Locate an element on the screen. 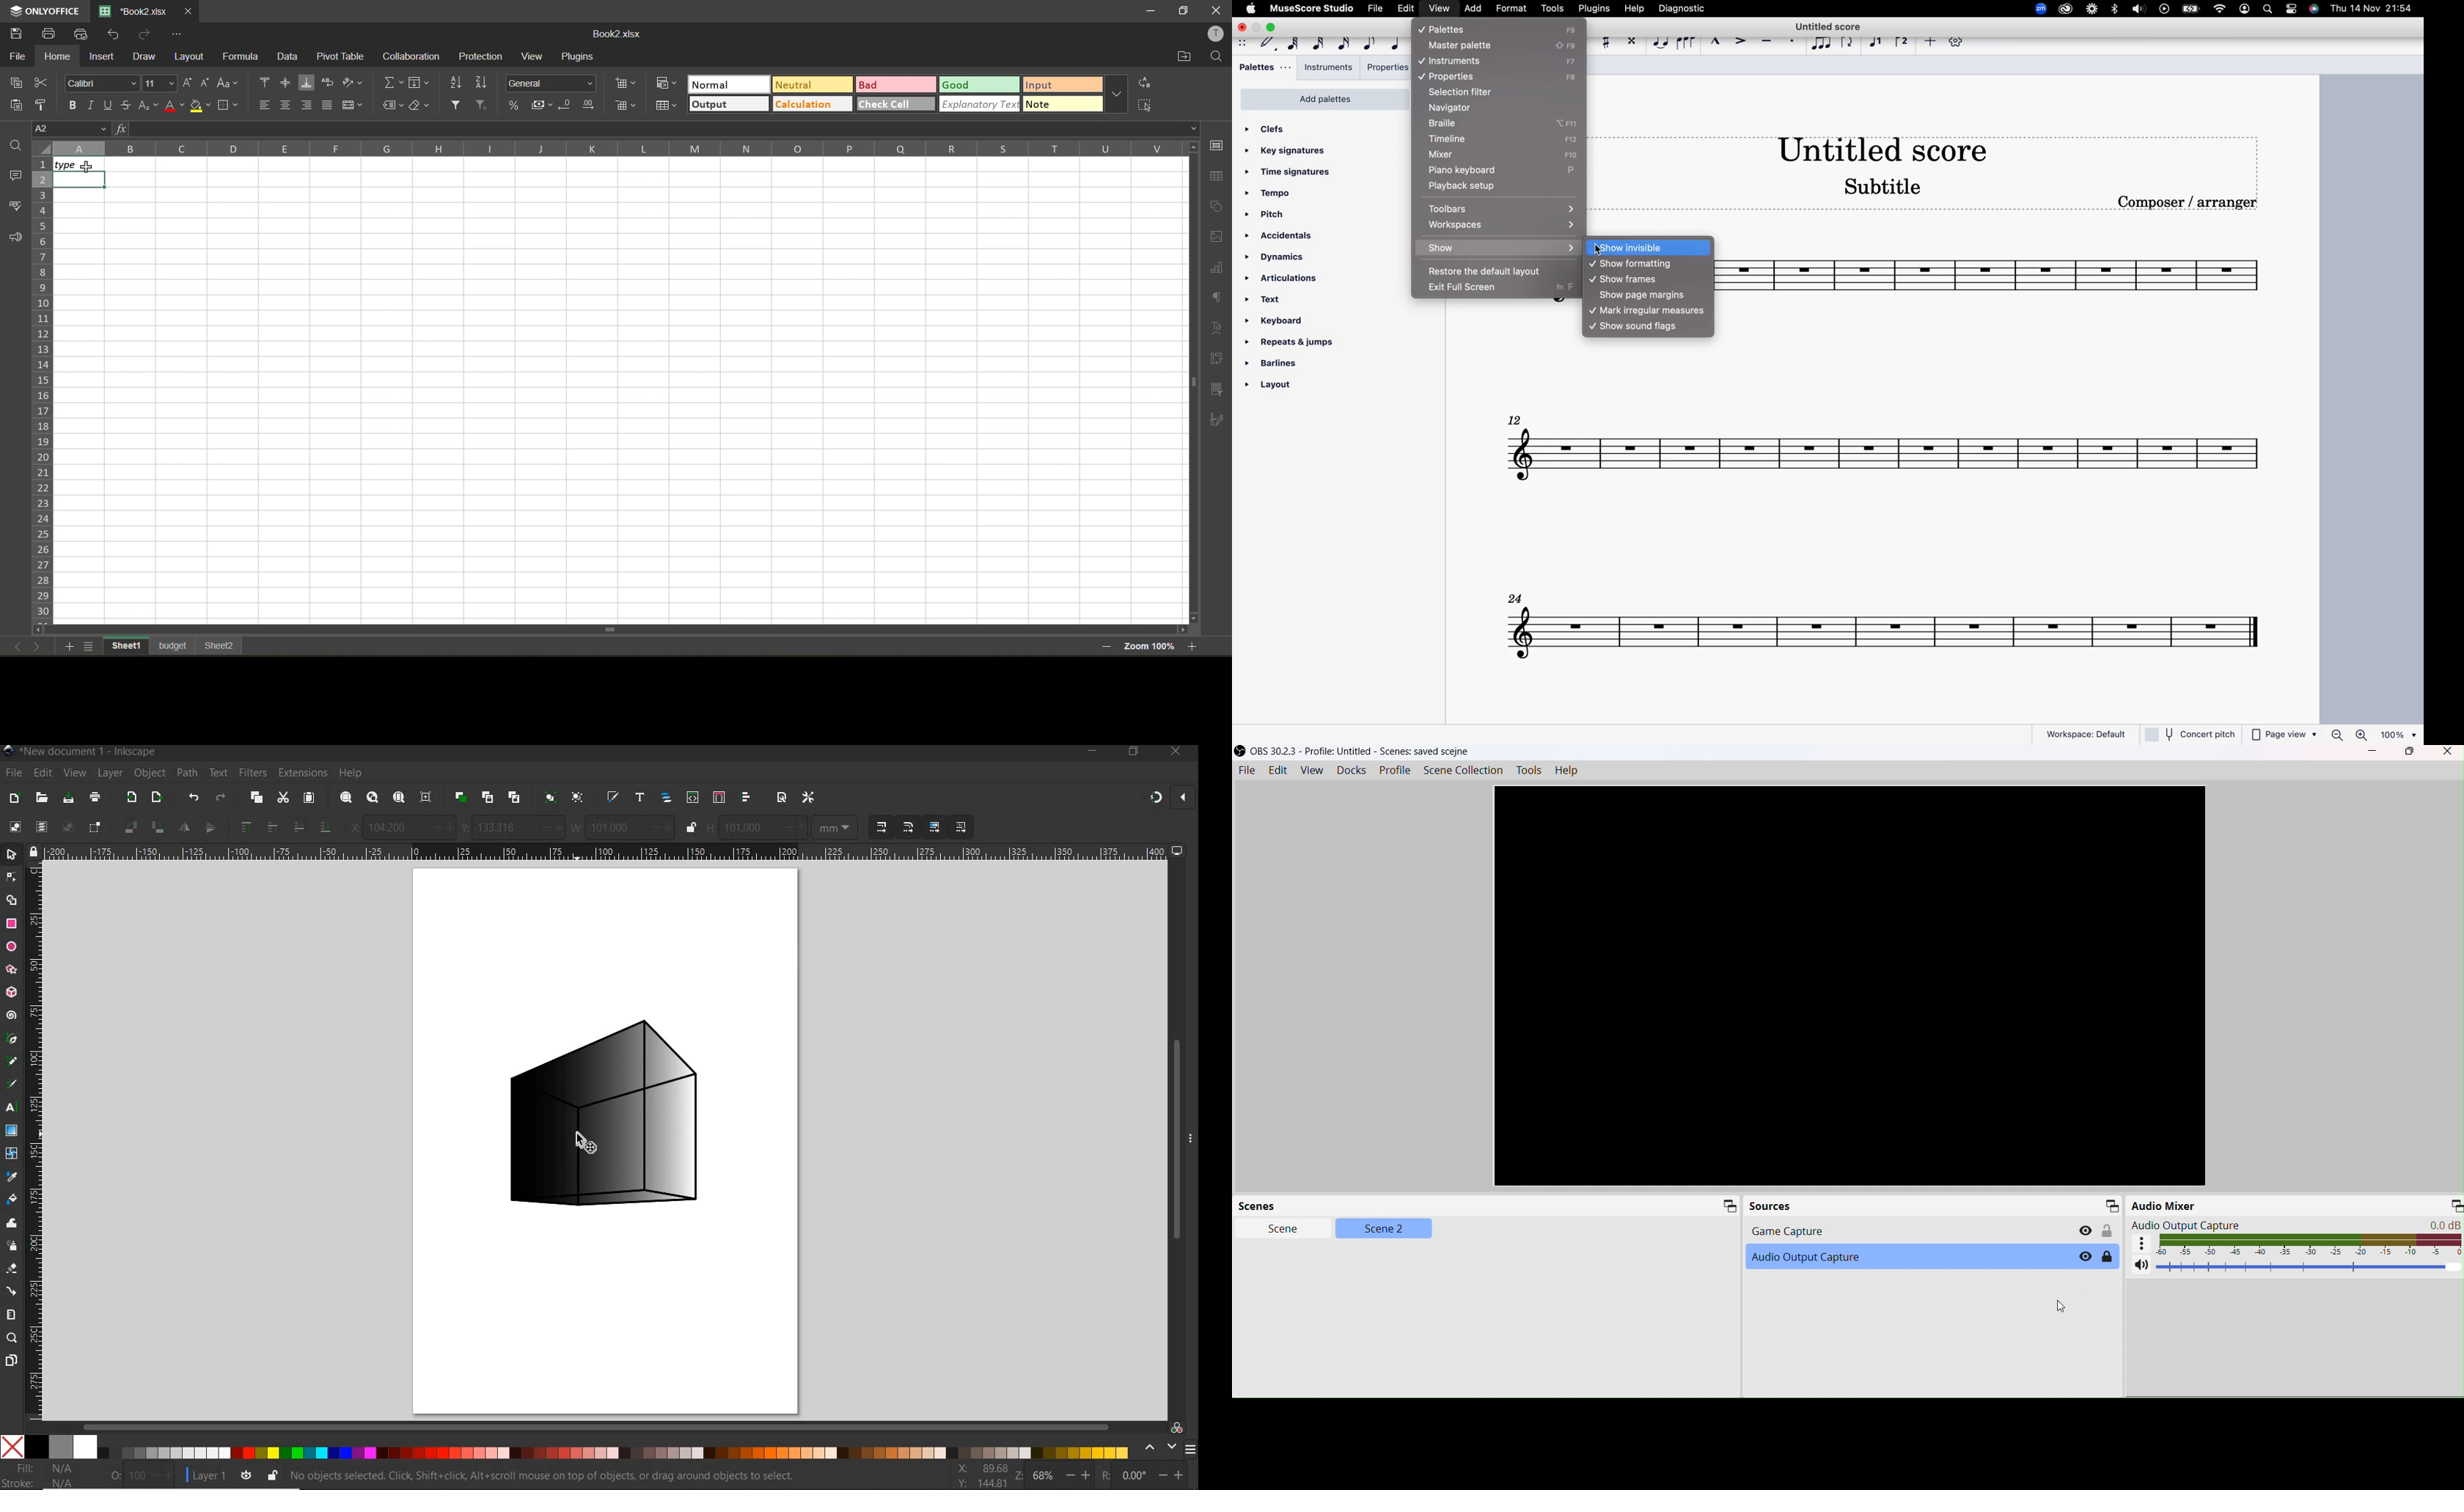  quarter note is located at coordinates (1395, 45).